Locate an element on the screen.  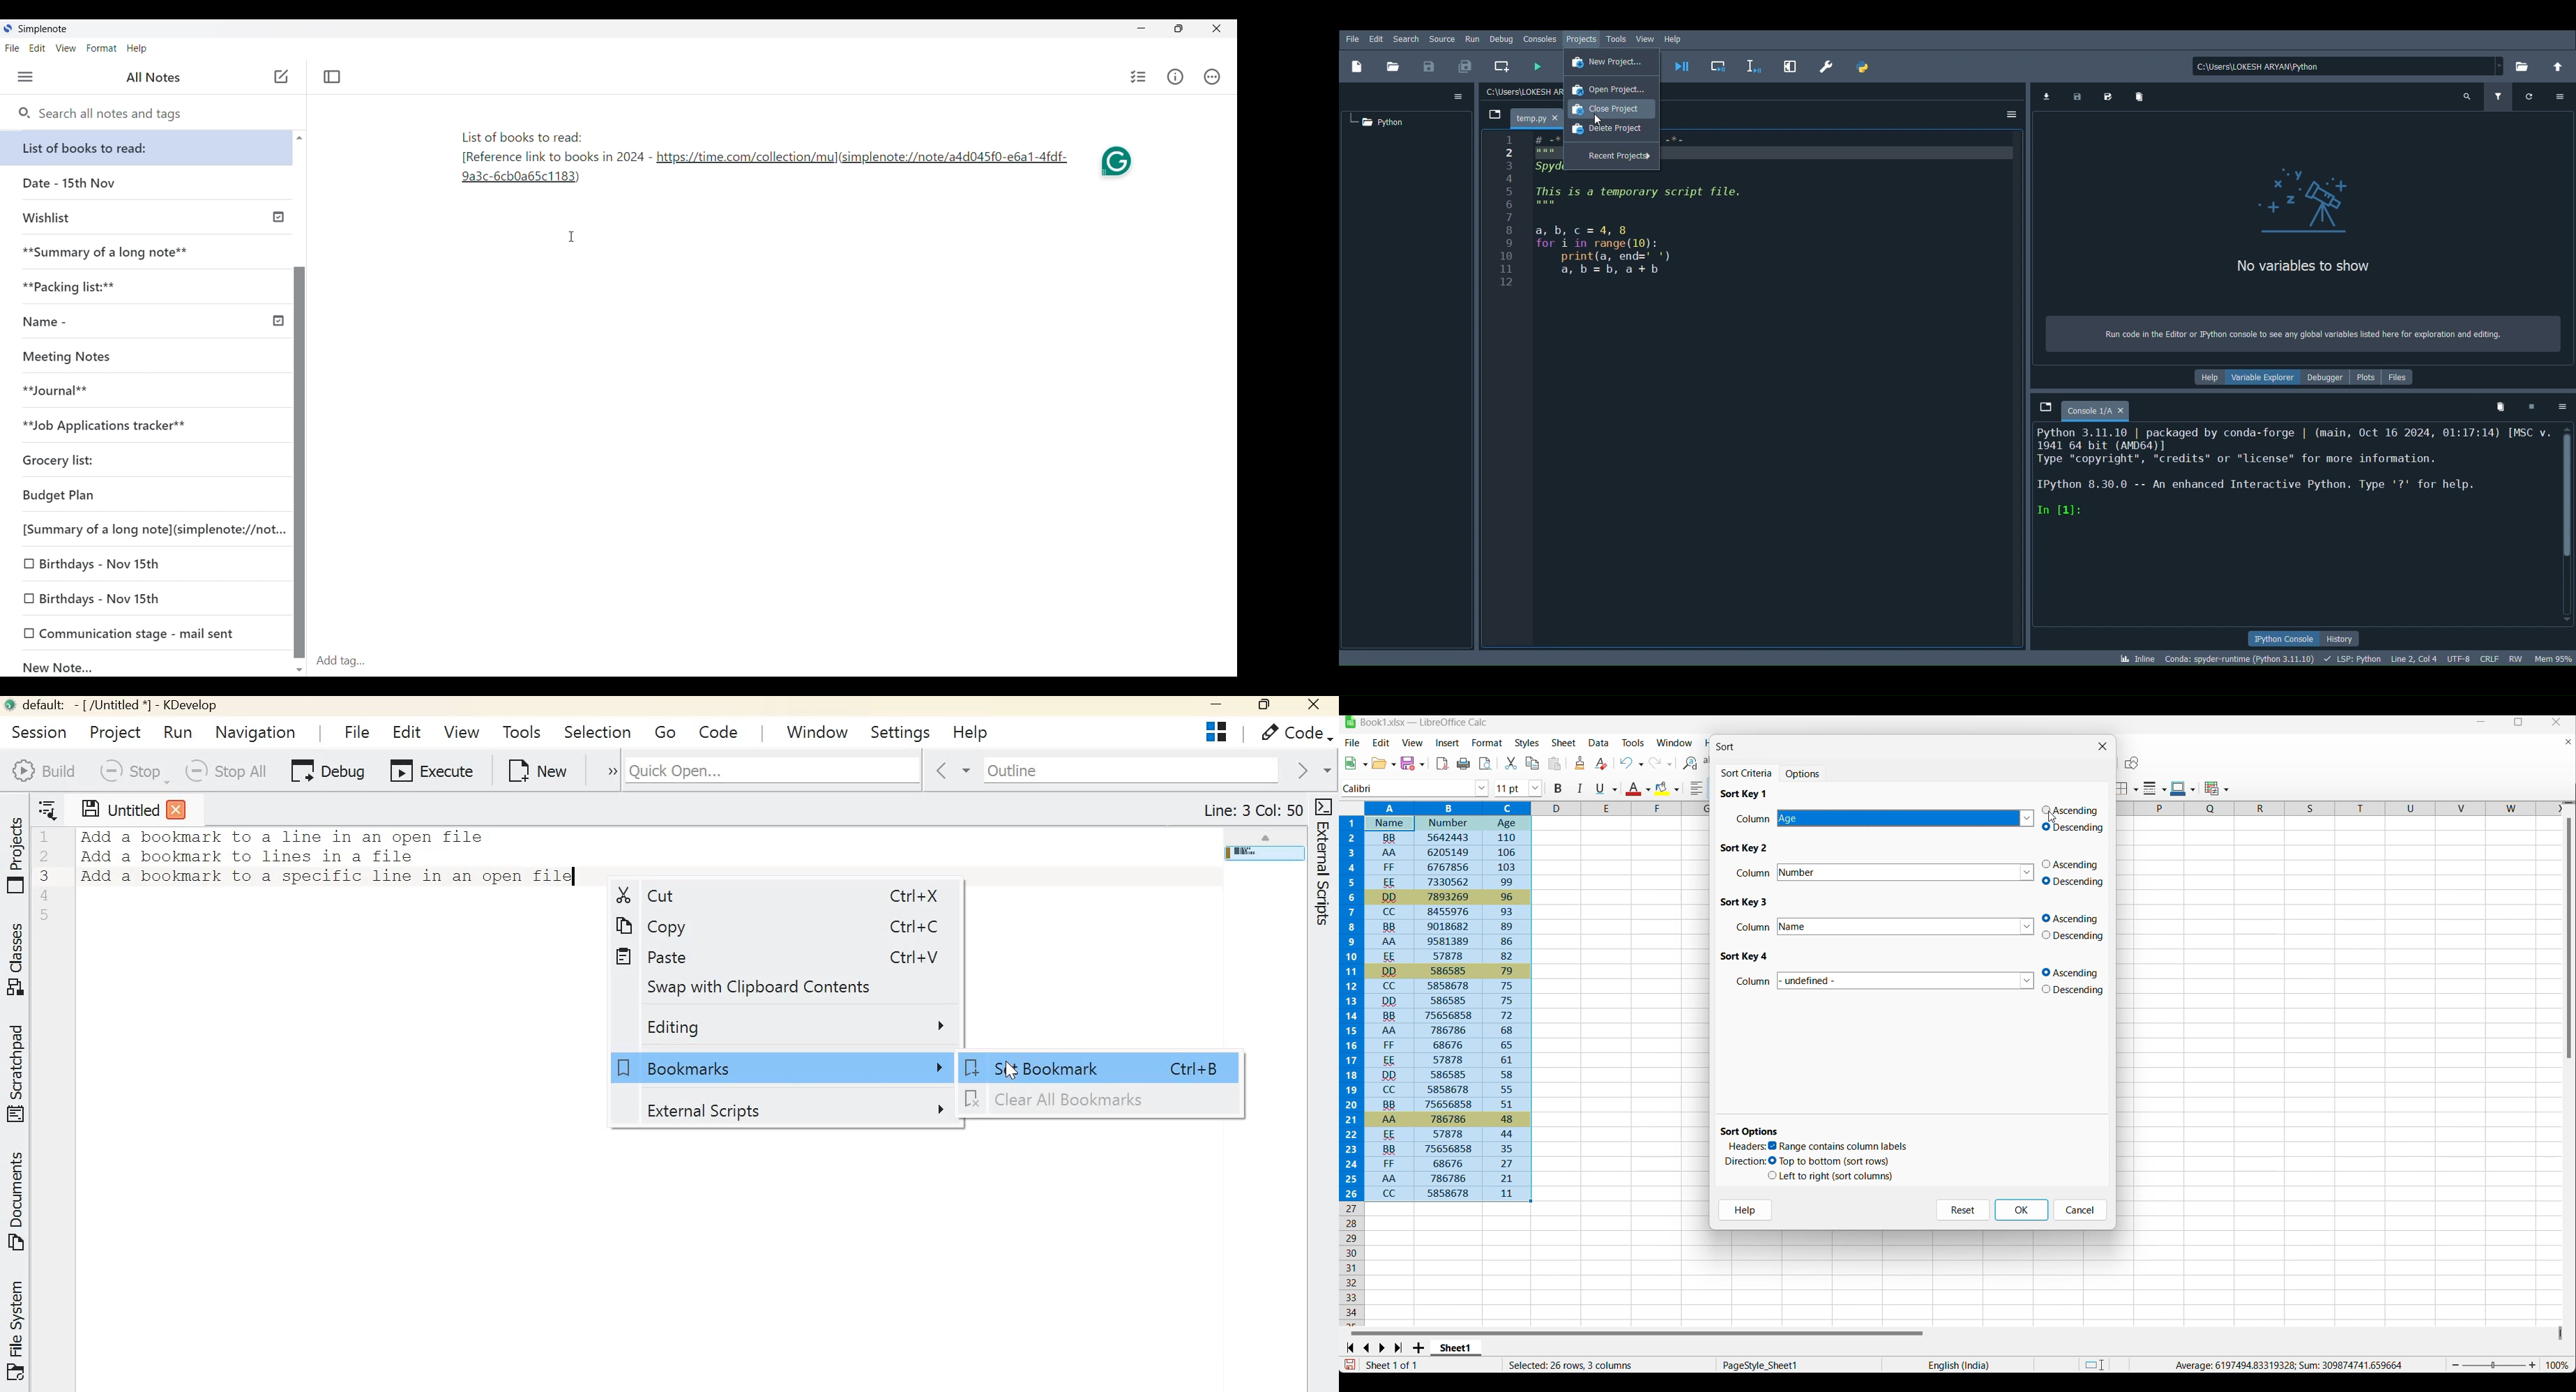
Meeting Notes is located at coordinates (142, 357).